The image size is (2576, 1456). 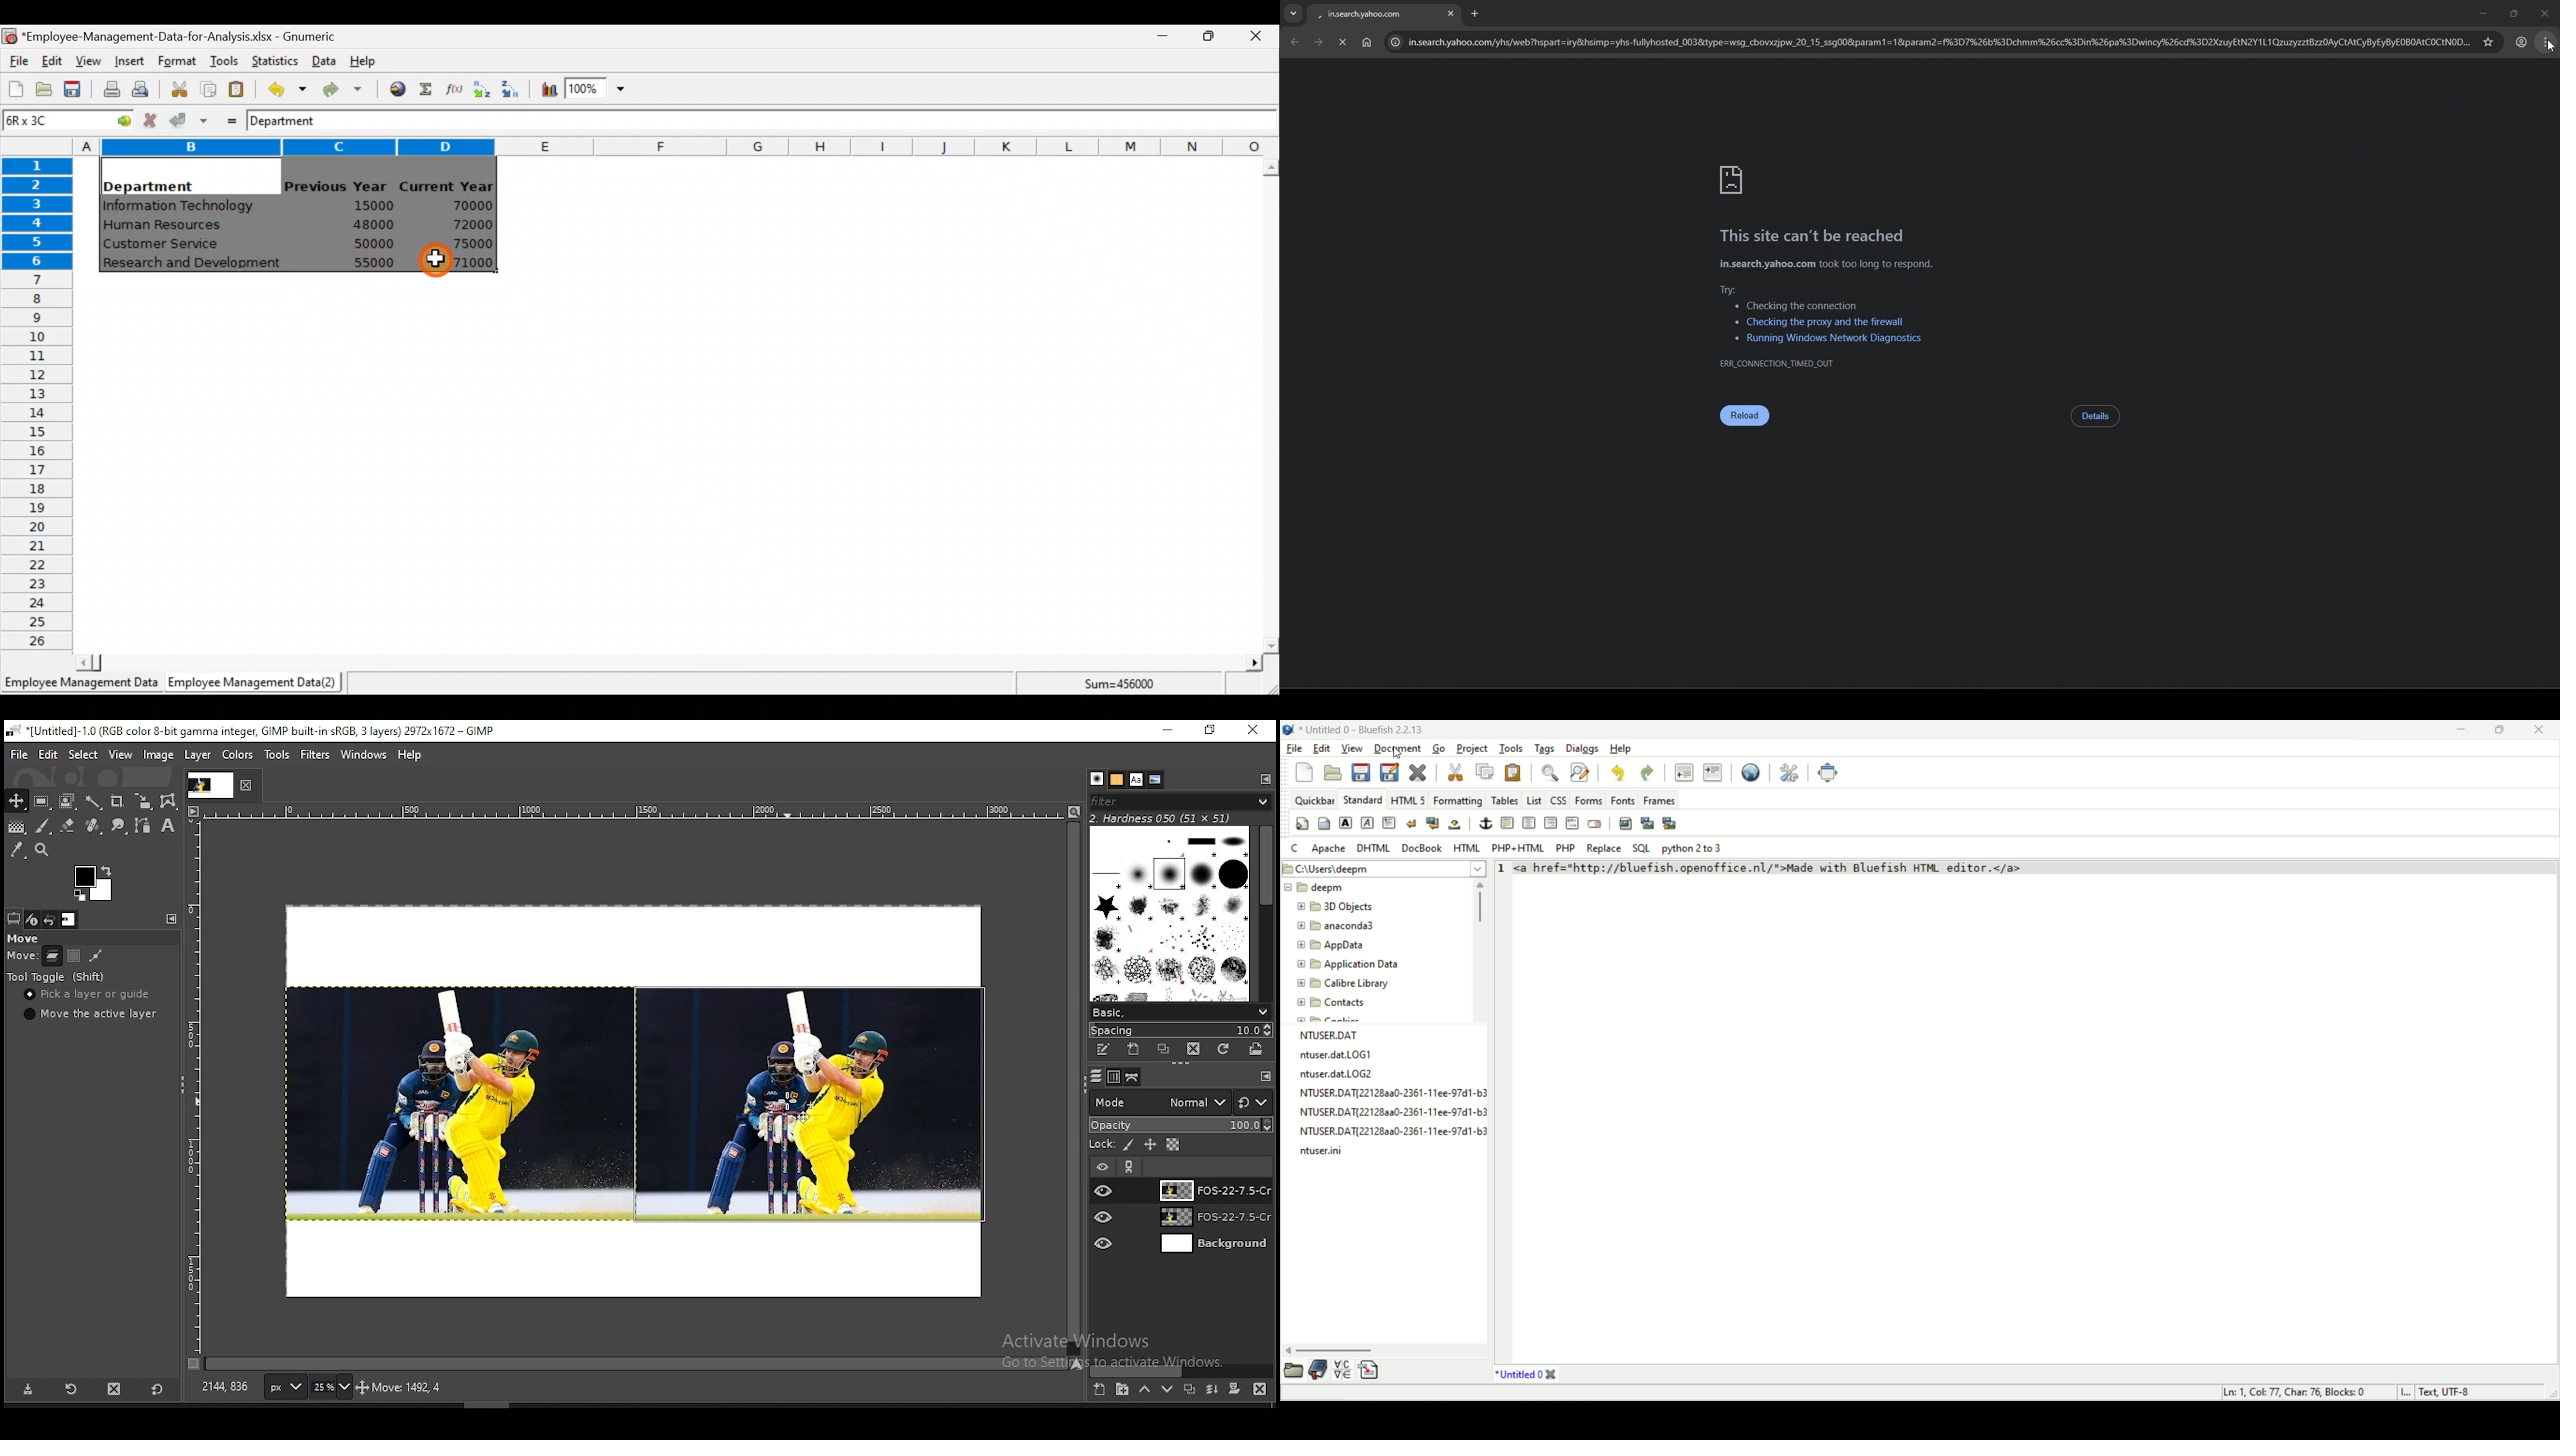 I want to click on layer visibility on/off, so click(x=1105, y=1241).